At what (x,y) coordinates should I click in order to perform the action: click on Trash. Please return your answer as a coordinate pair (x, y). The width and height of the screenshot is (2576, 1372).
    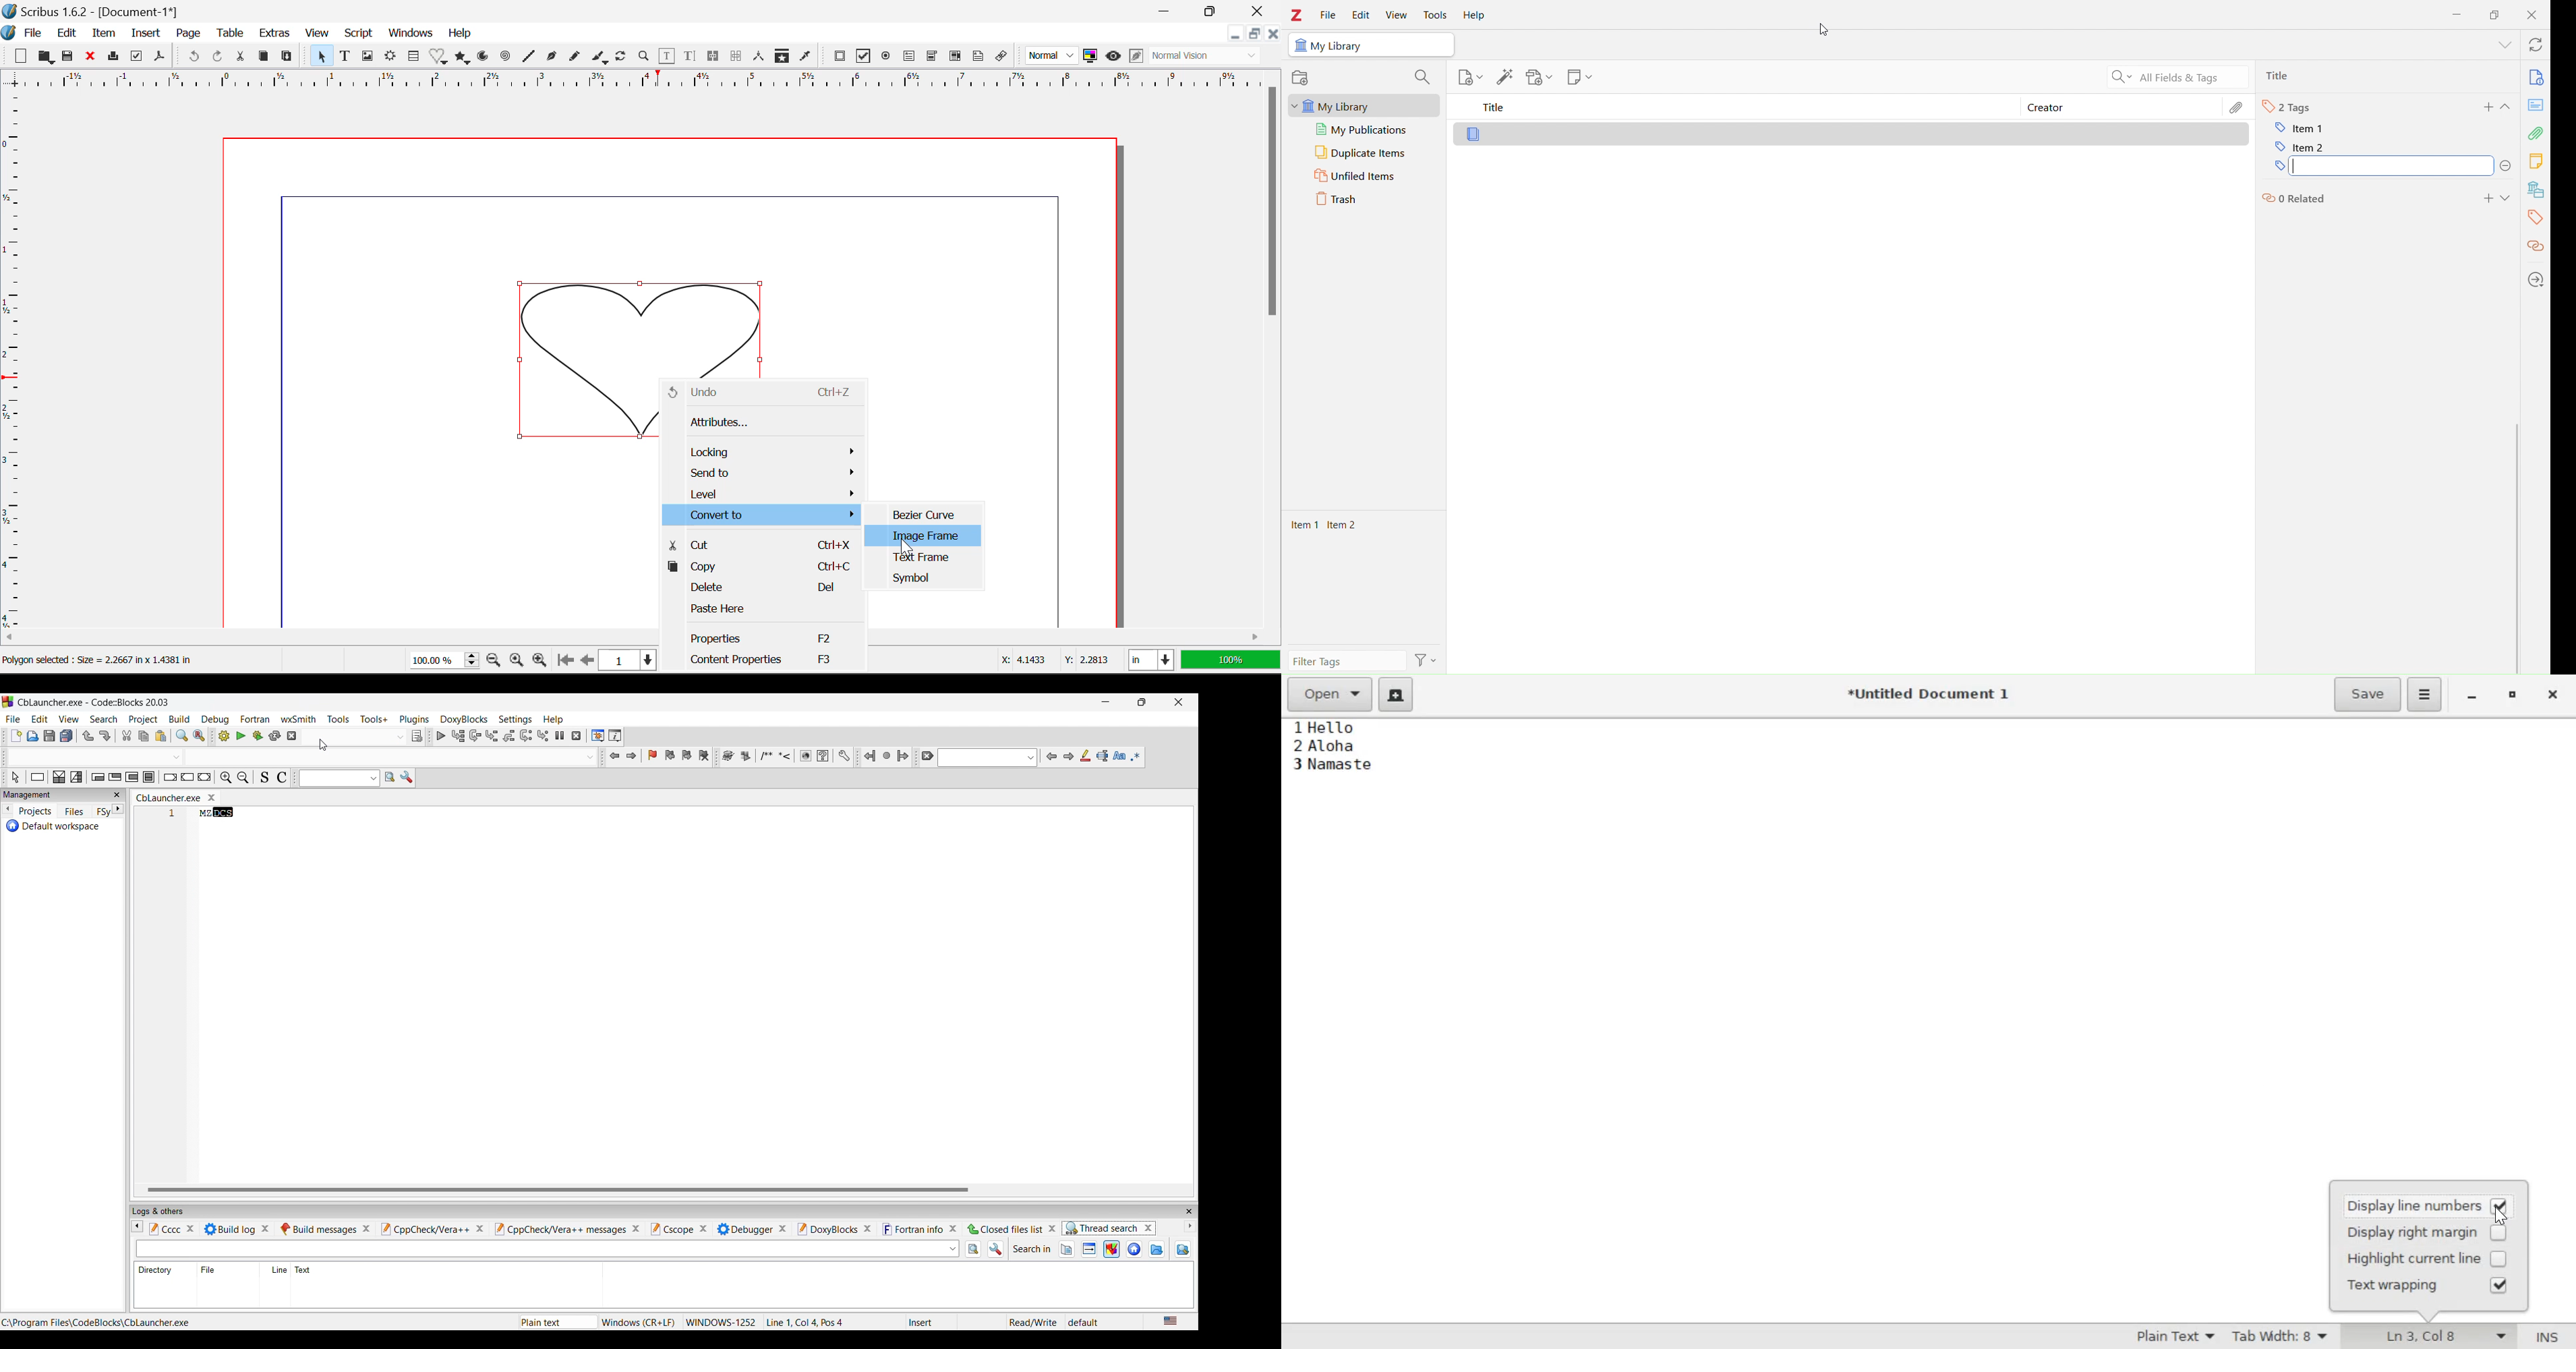
    Looking at the image, I should click on (1335, 198).